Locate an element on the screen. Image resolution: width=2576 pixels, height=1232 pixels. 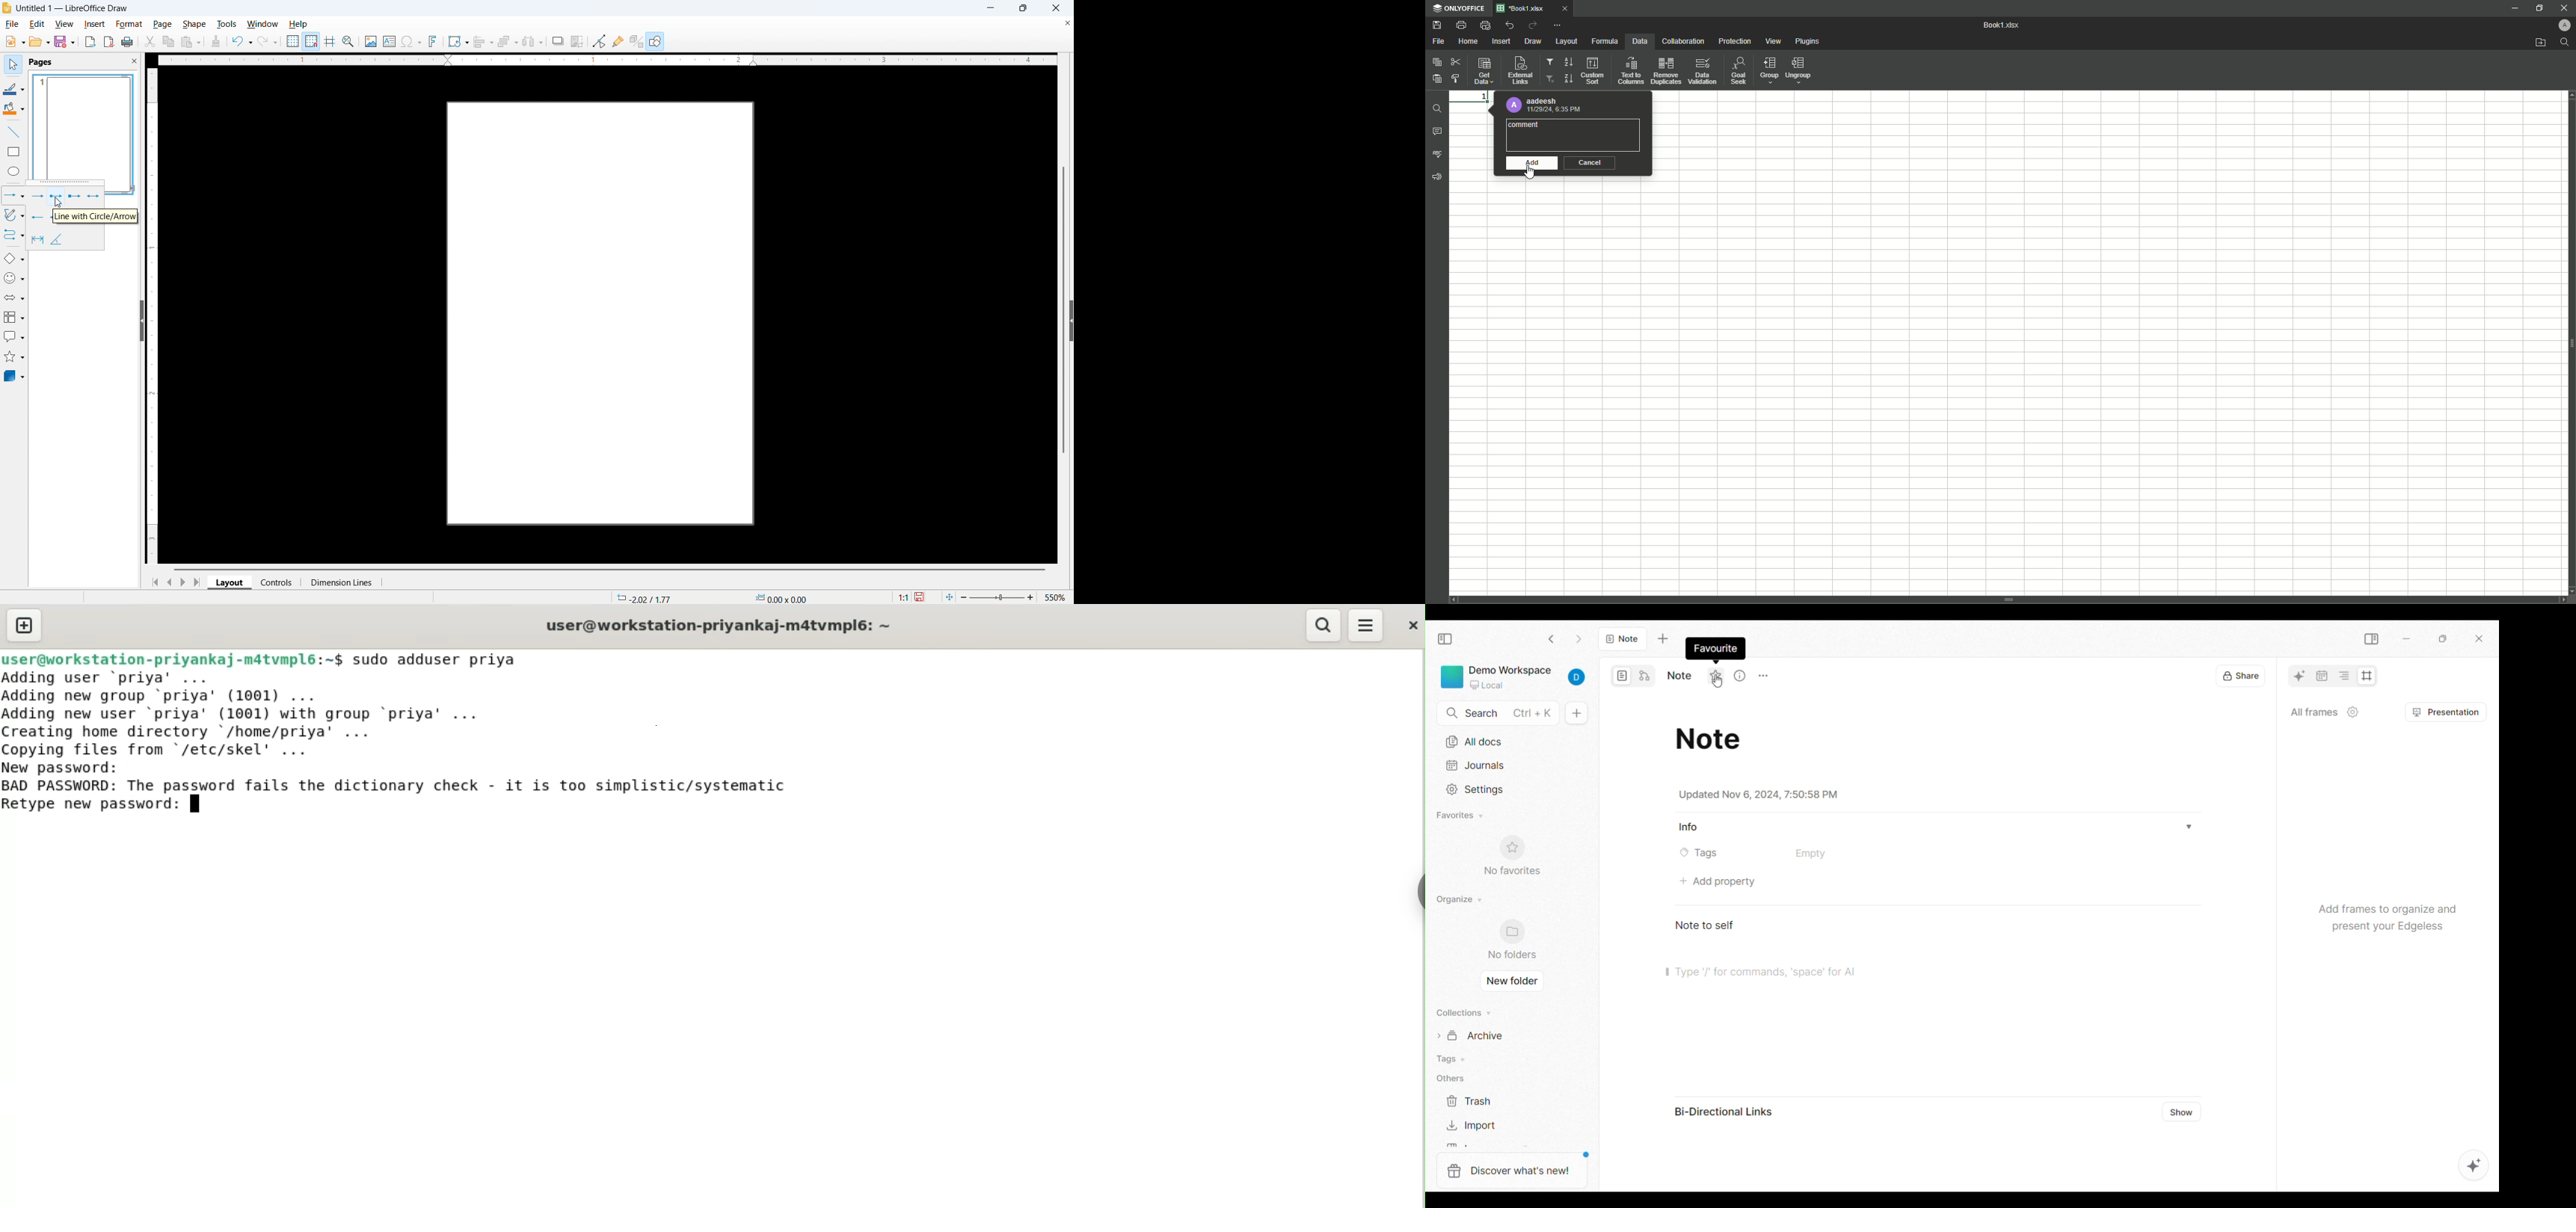
Filter is located at coordinates (1550, 64).